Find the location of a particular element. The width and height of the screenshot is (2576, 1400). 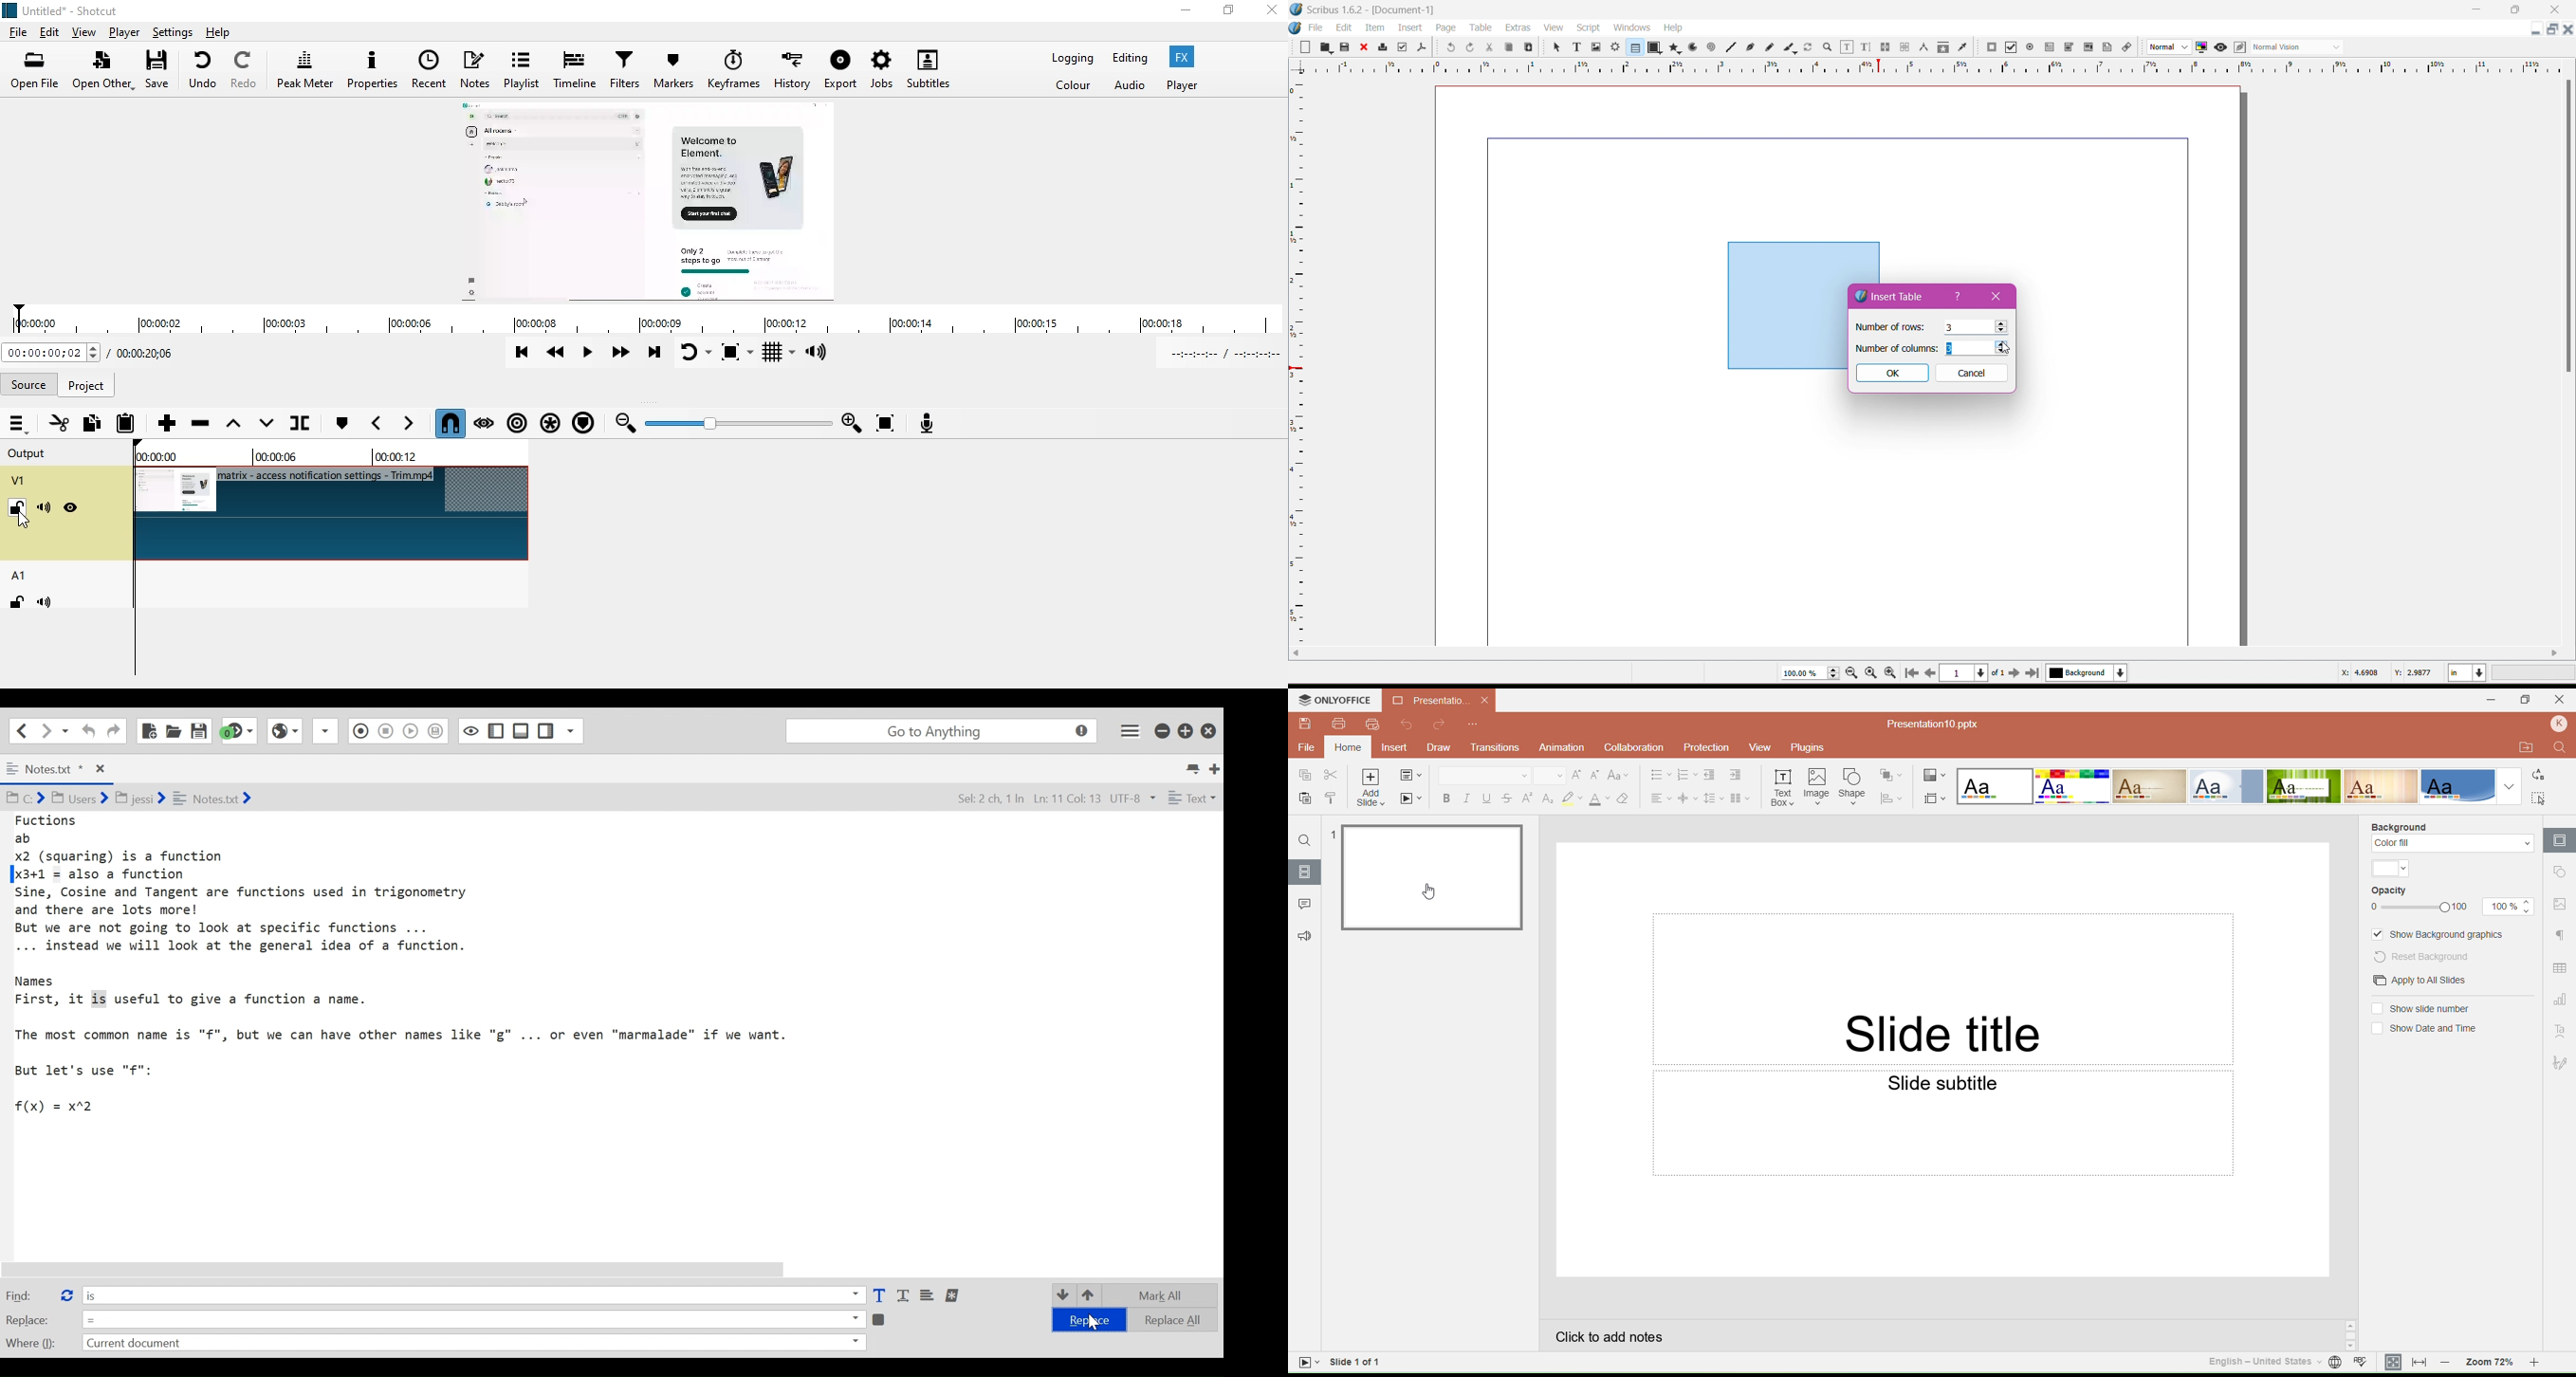

Maximize is located at coordinates (2553, 30).